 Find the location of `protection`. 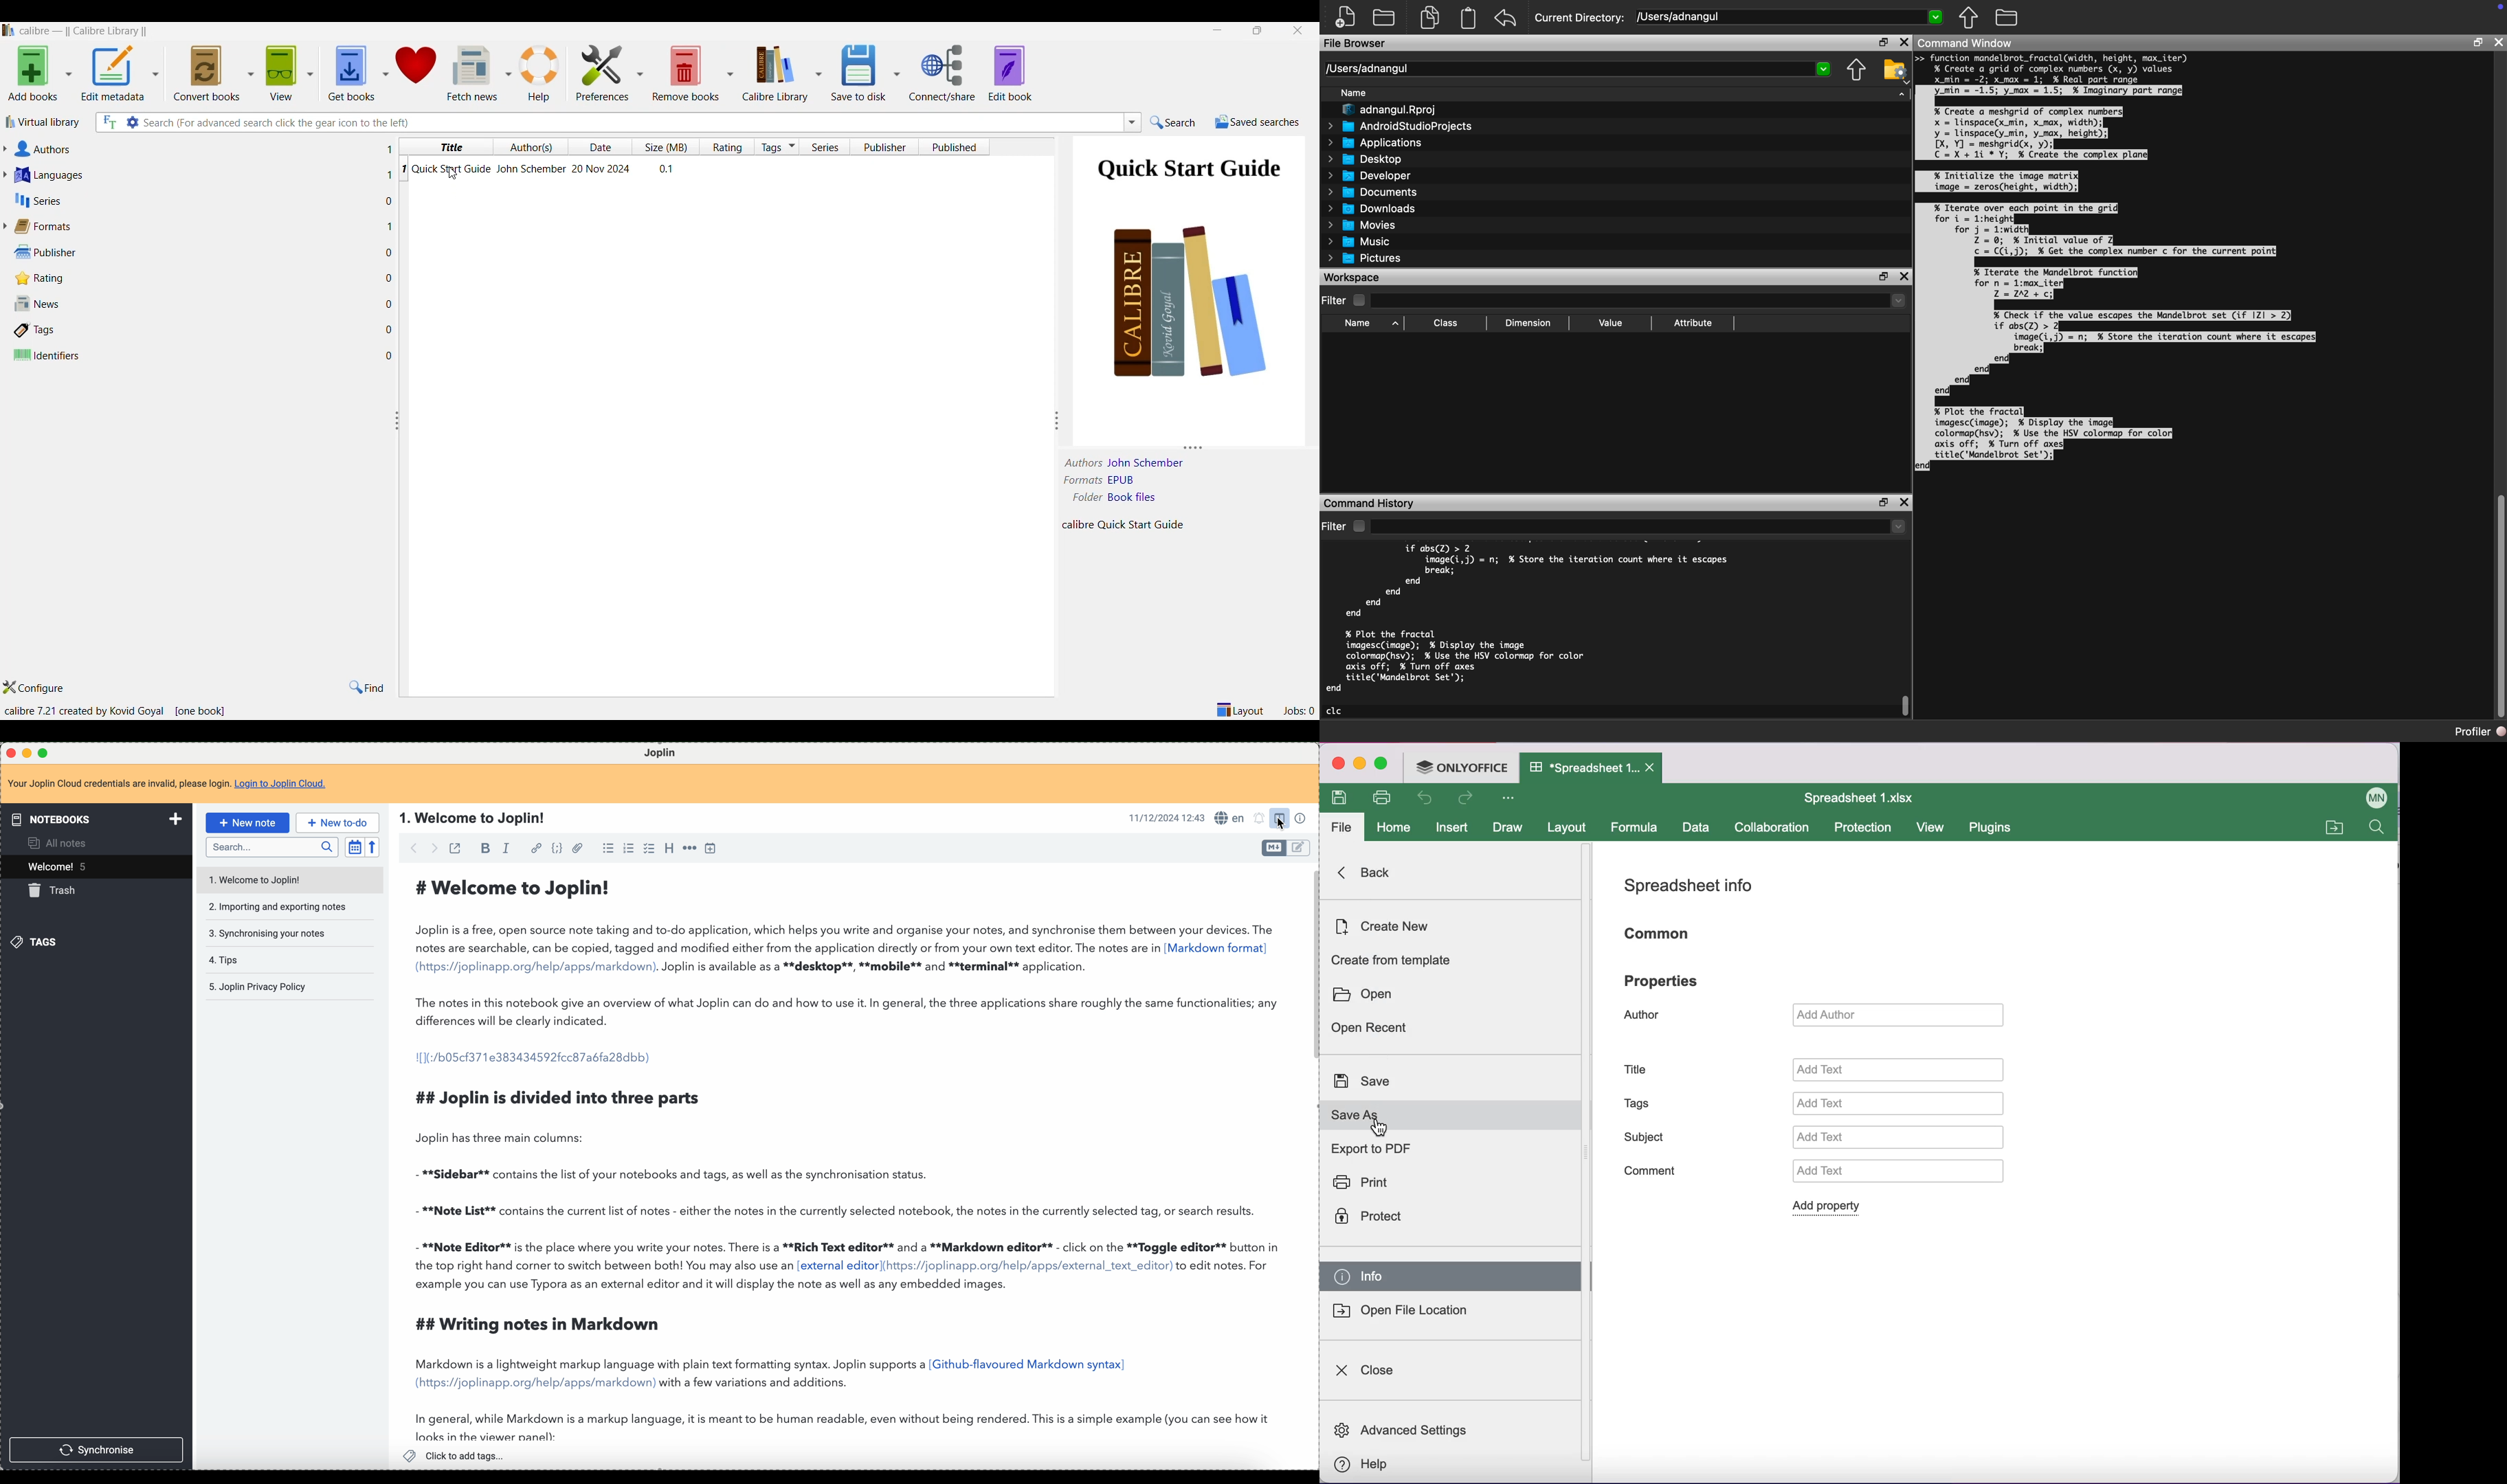

protection is located at coordinates (1866, 828).